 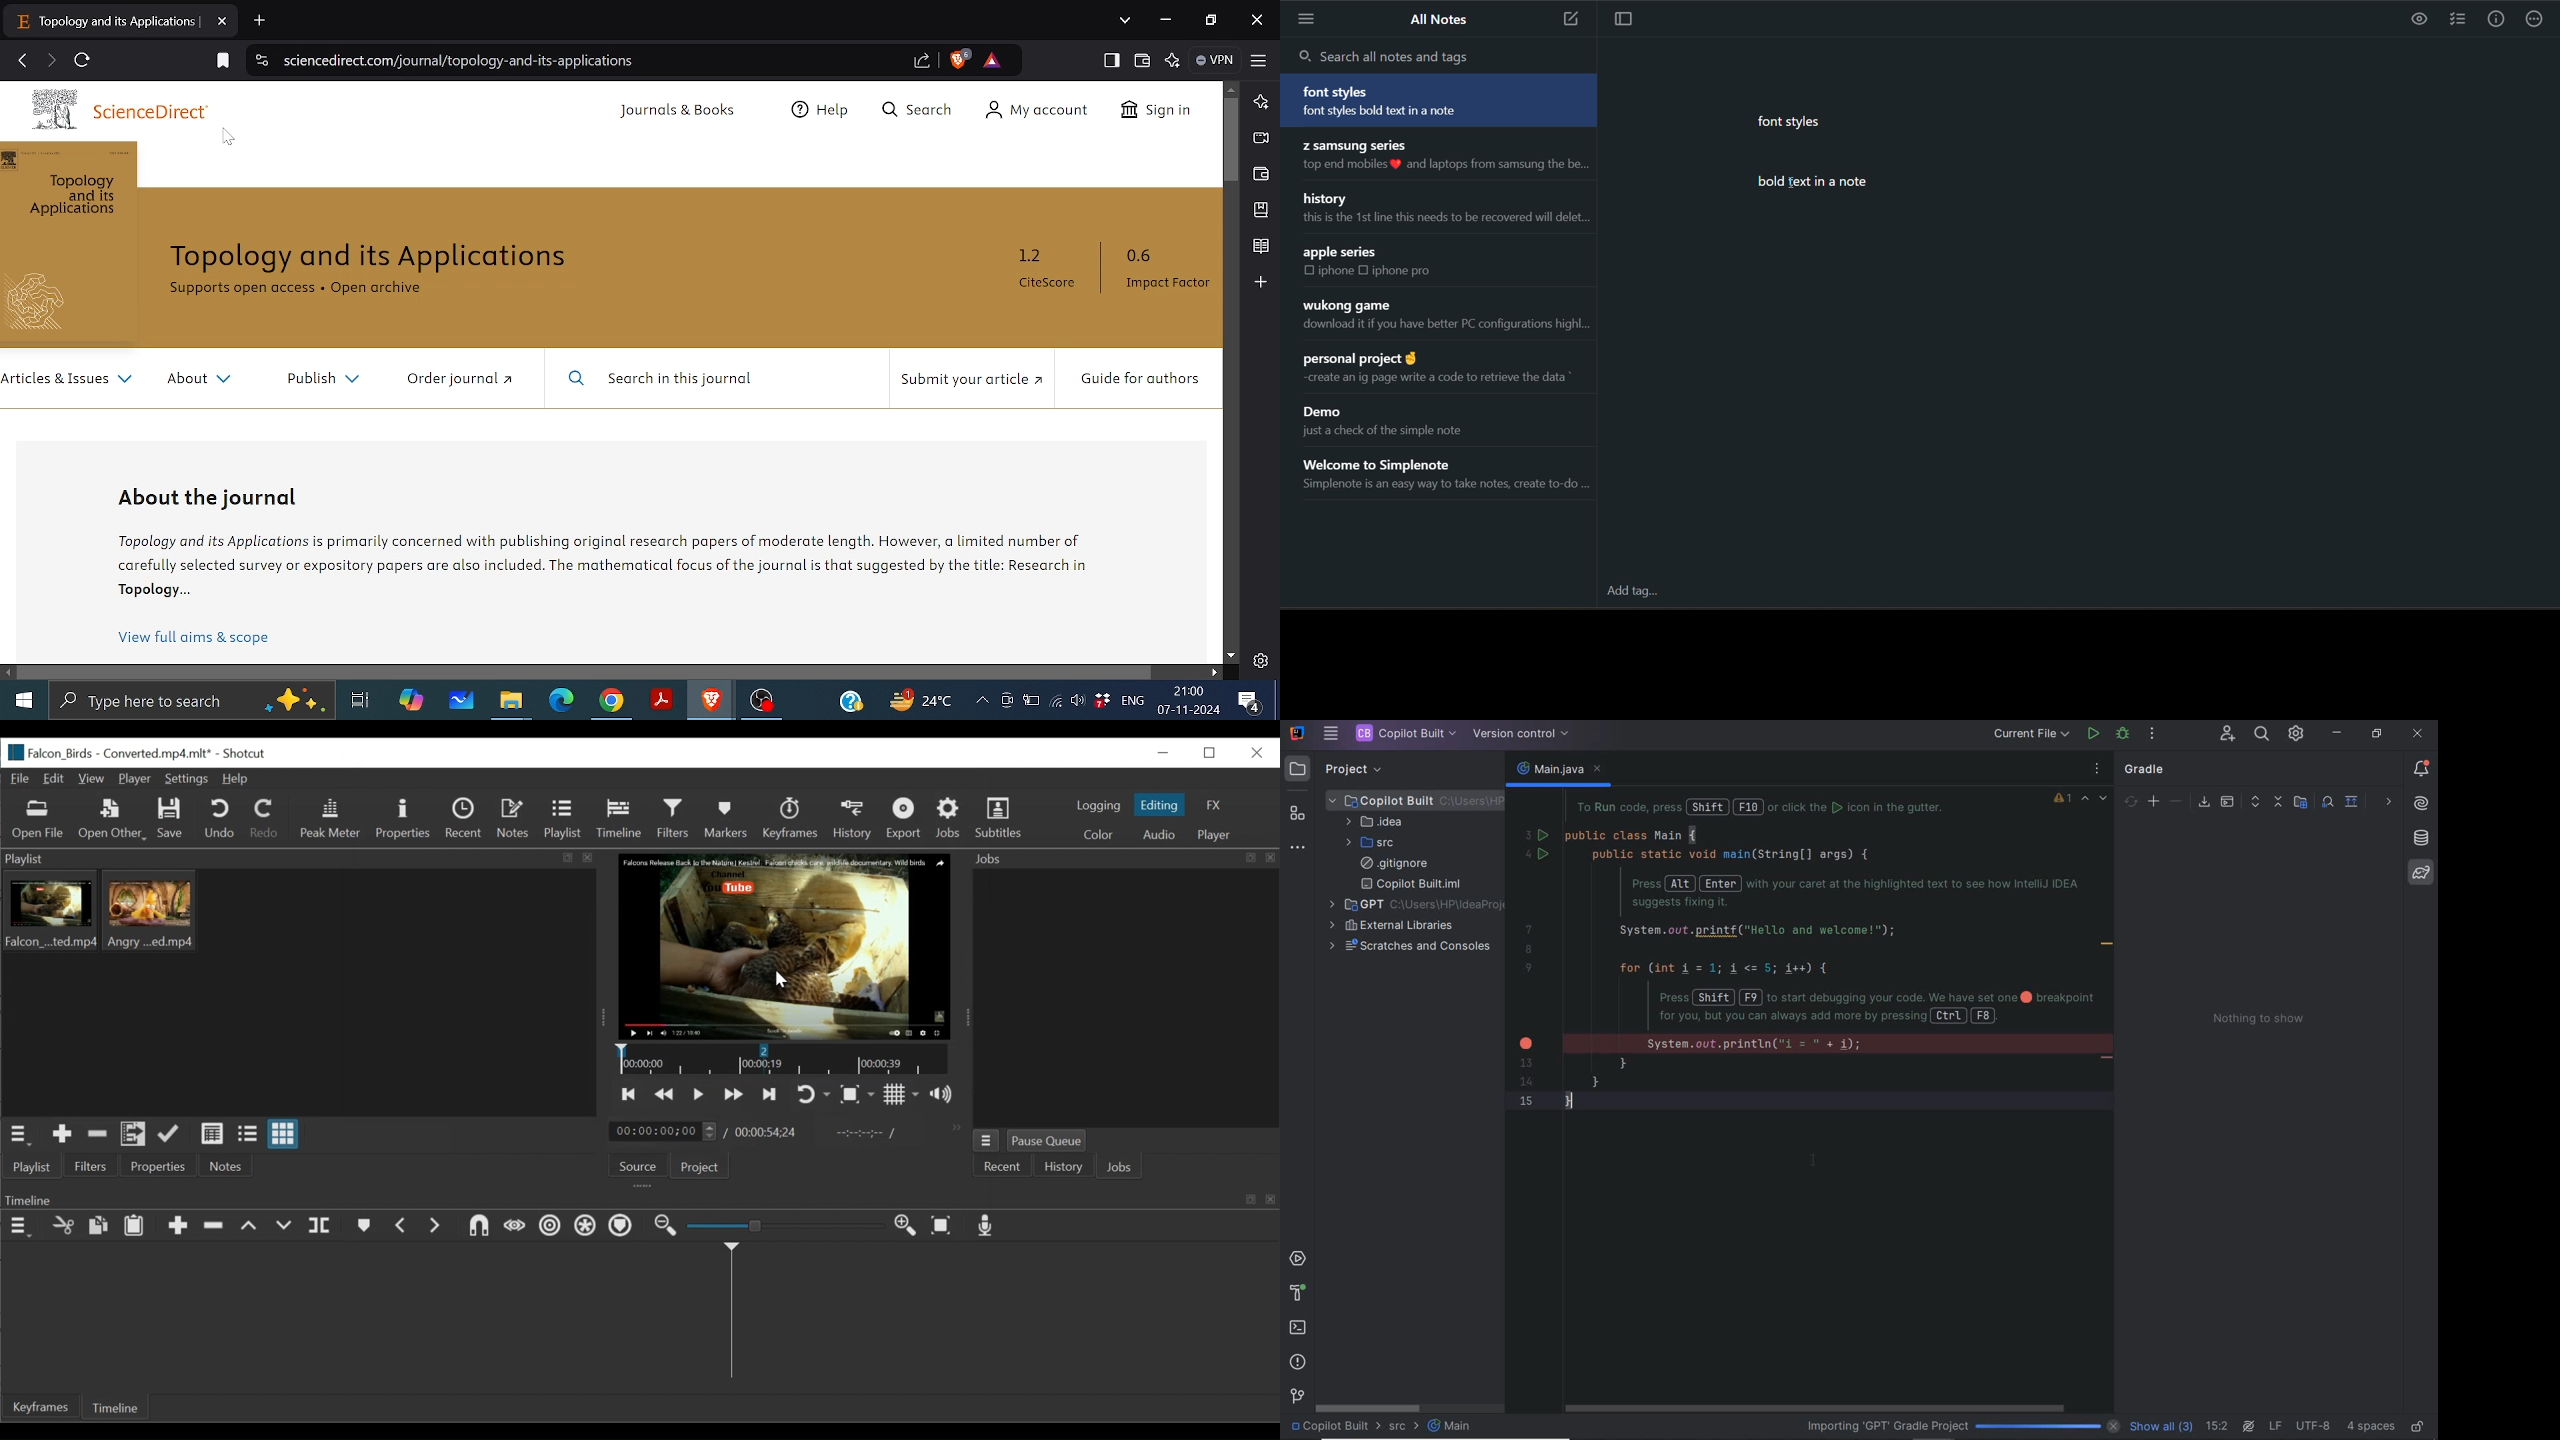 What do you see at coordinates (98, 1226) in the screenshot?
I see `Copy` at bounding box center [98, 1226].